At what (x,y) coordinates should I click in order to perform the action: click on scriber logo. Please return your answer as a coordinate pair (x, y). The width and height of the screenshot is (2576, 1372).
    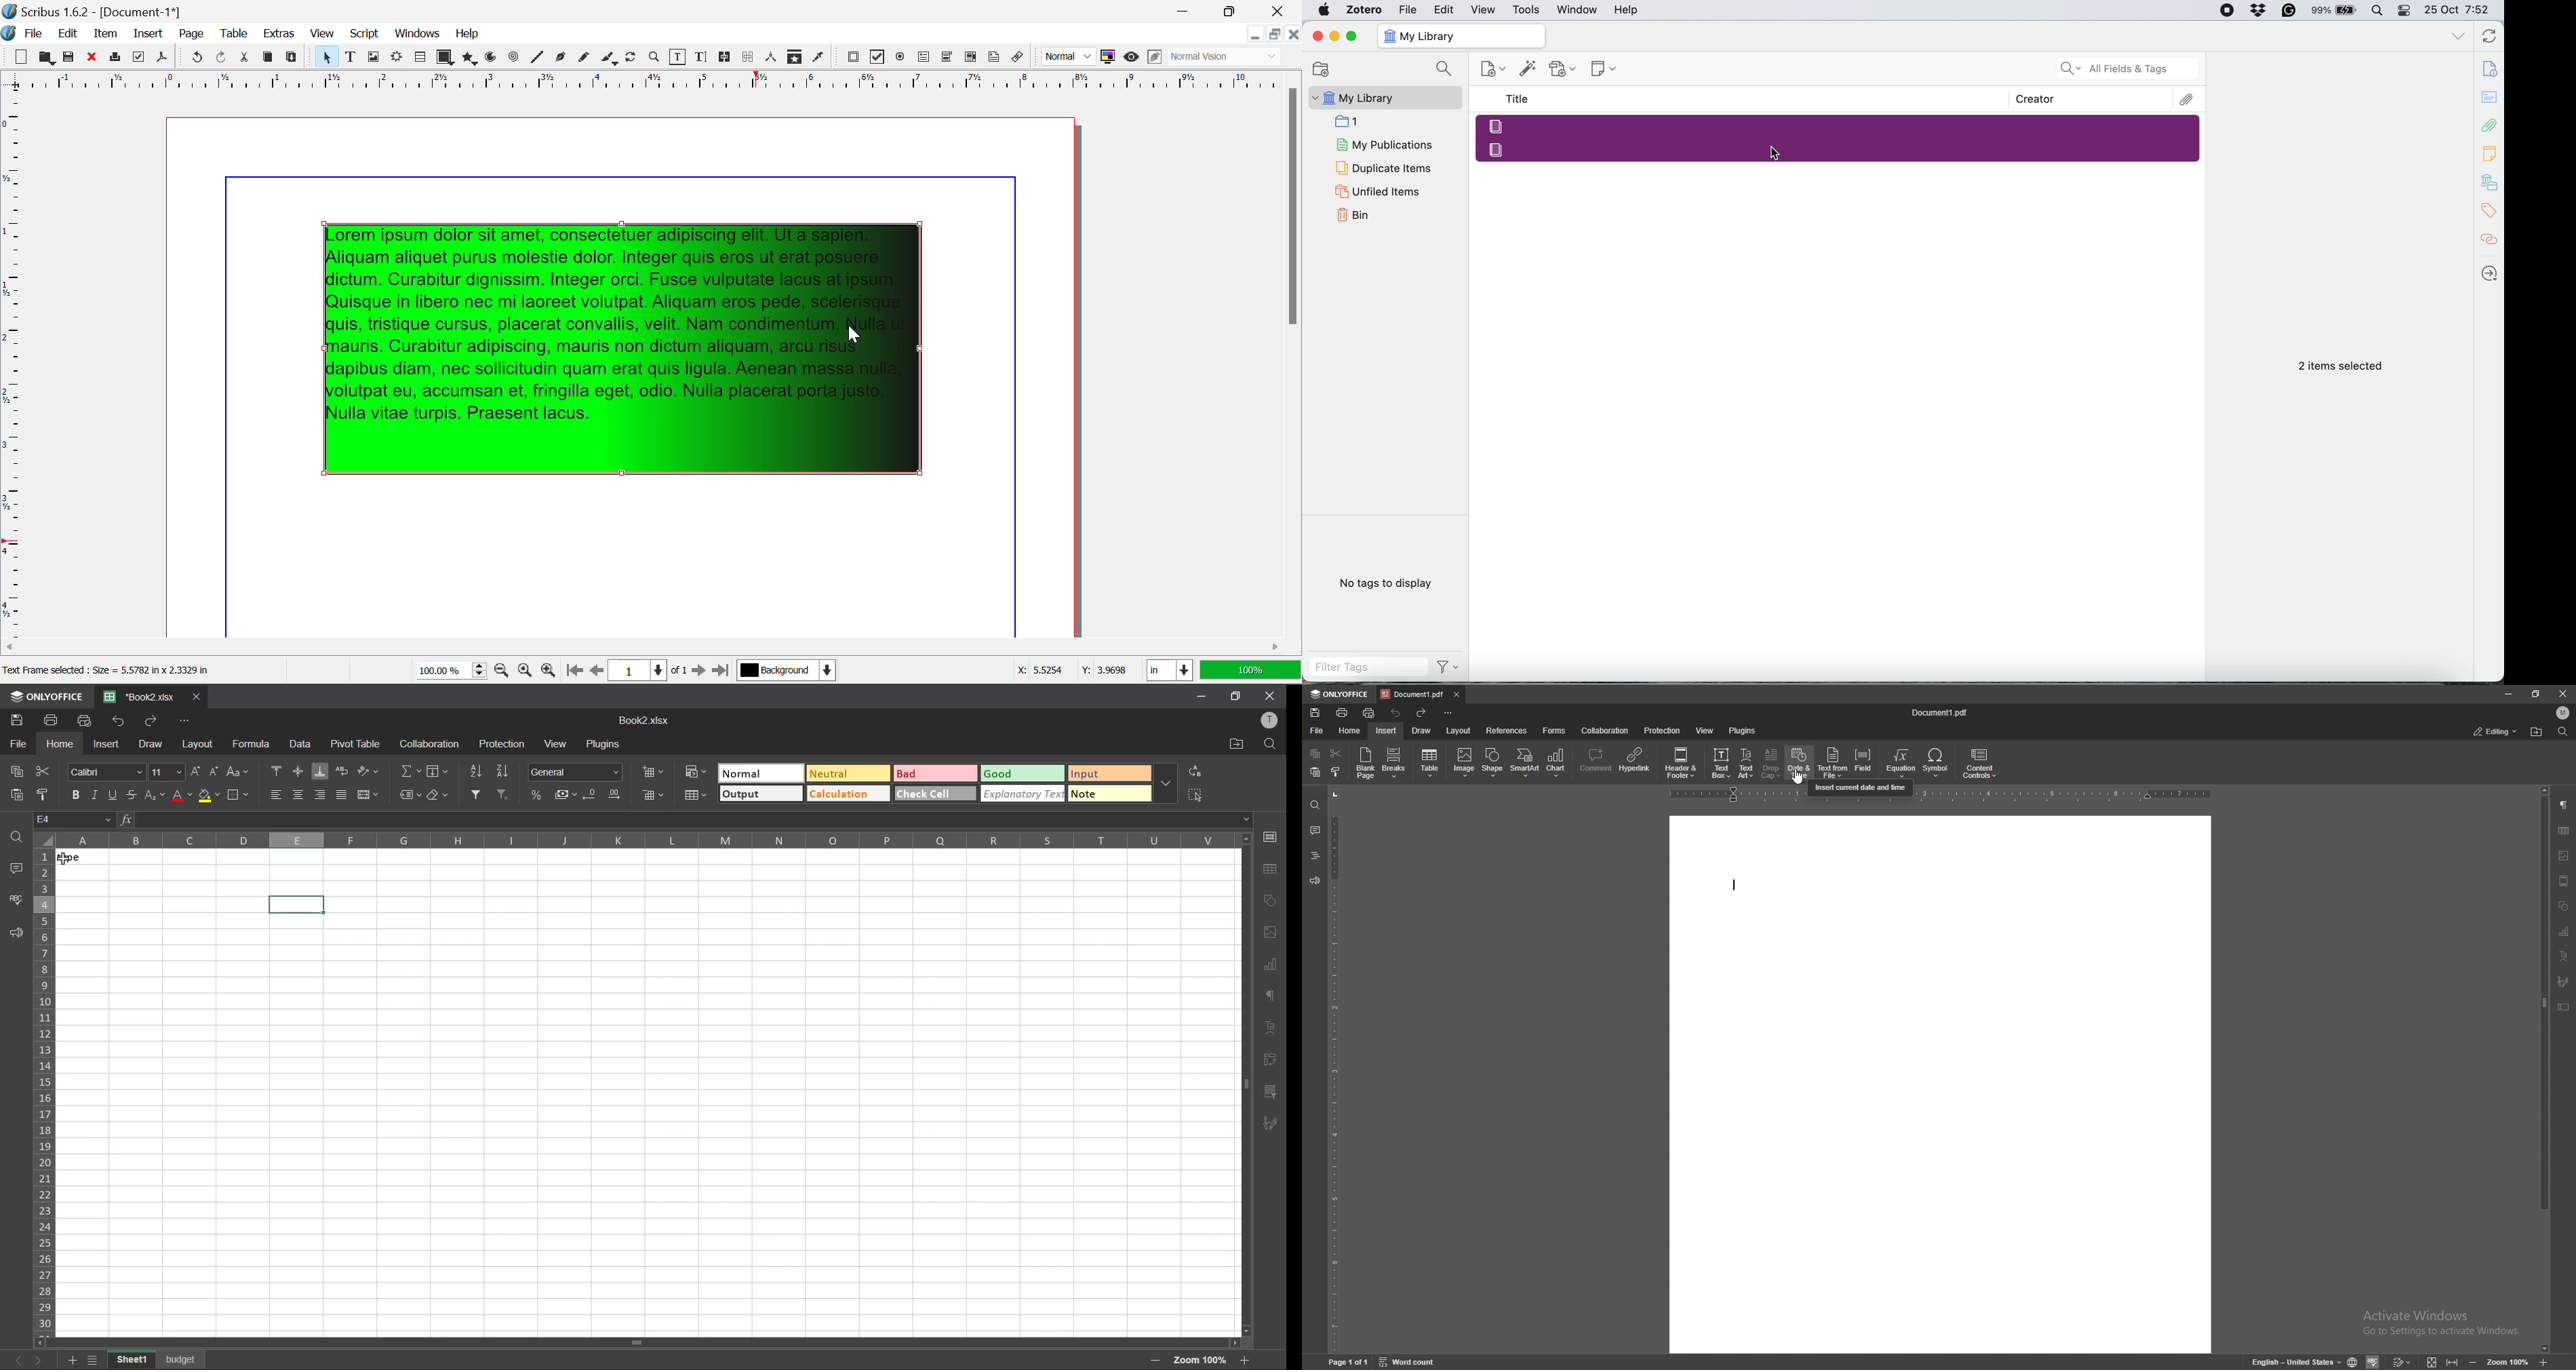
    Looking at the image, I should click on (9, 33).